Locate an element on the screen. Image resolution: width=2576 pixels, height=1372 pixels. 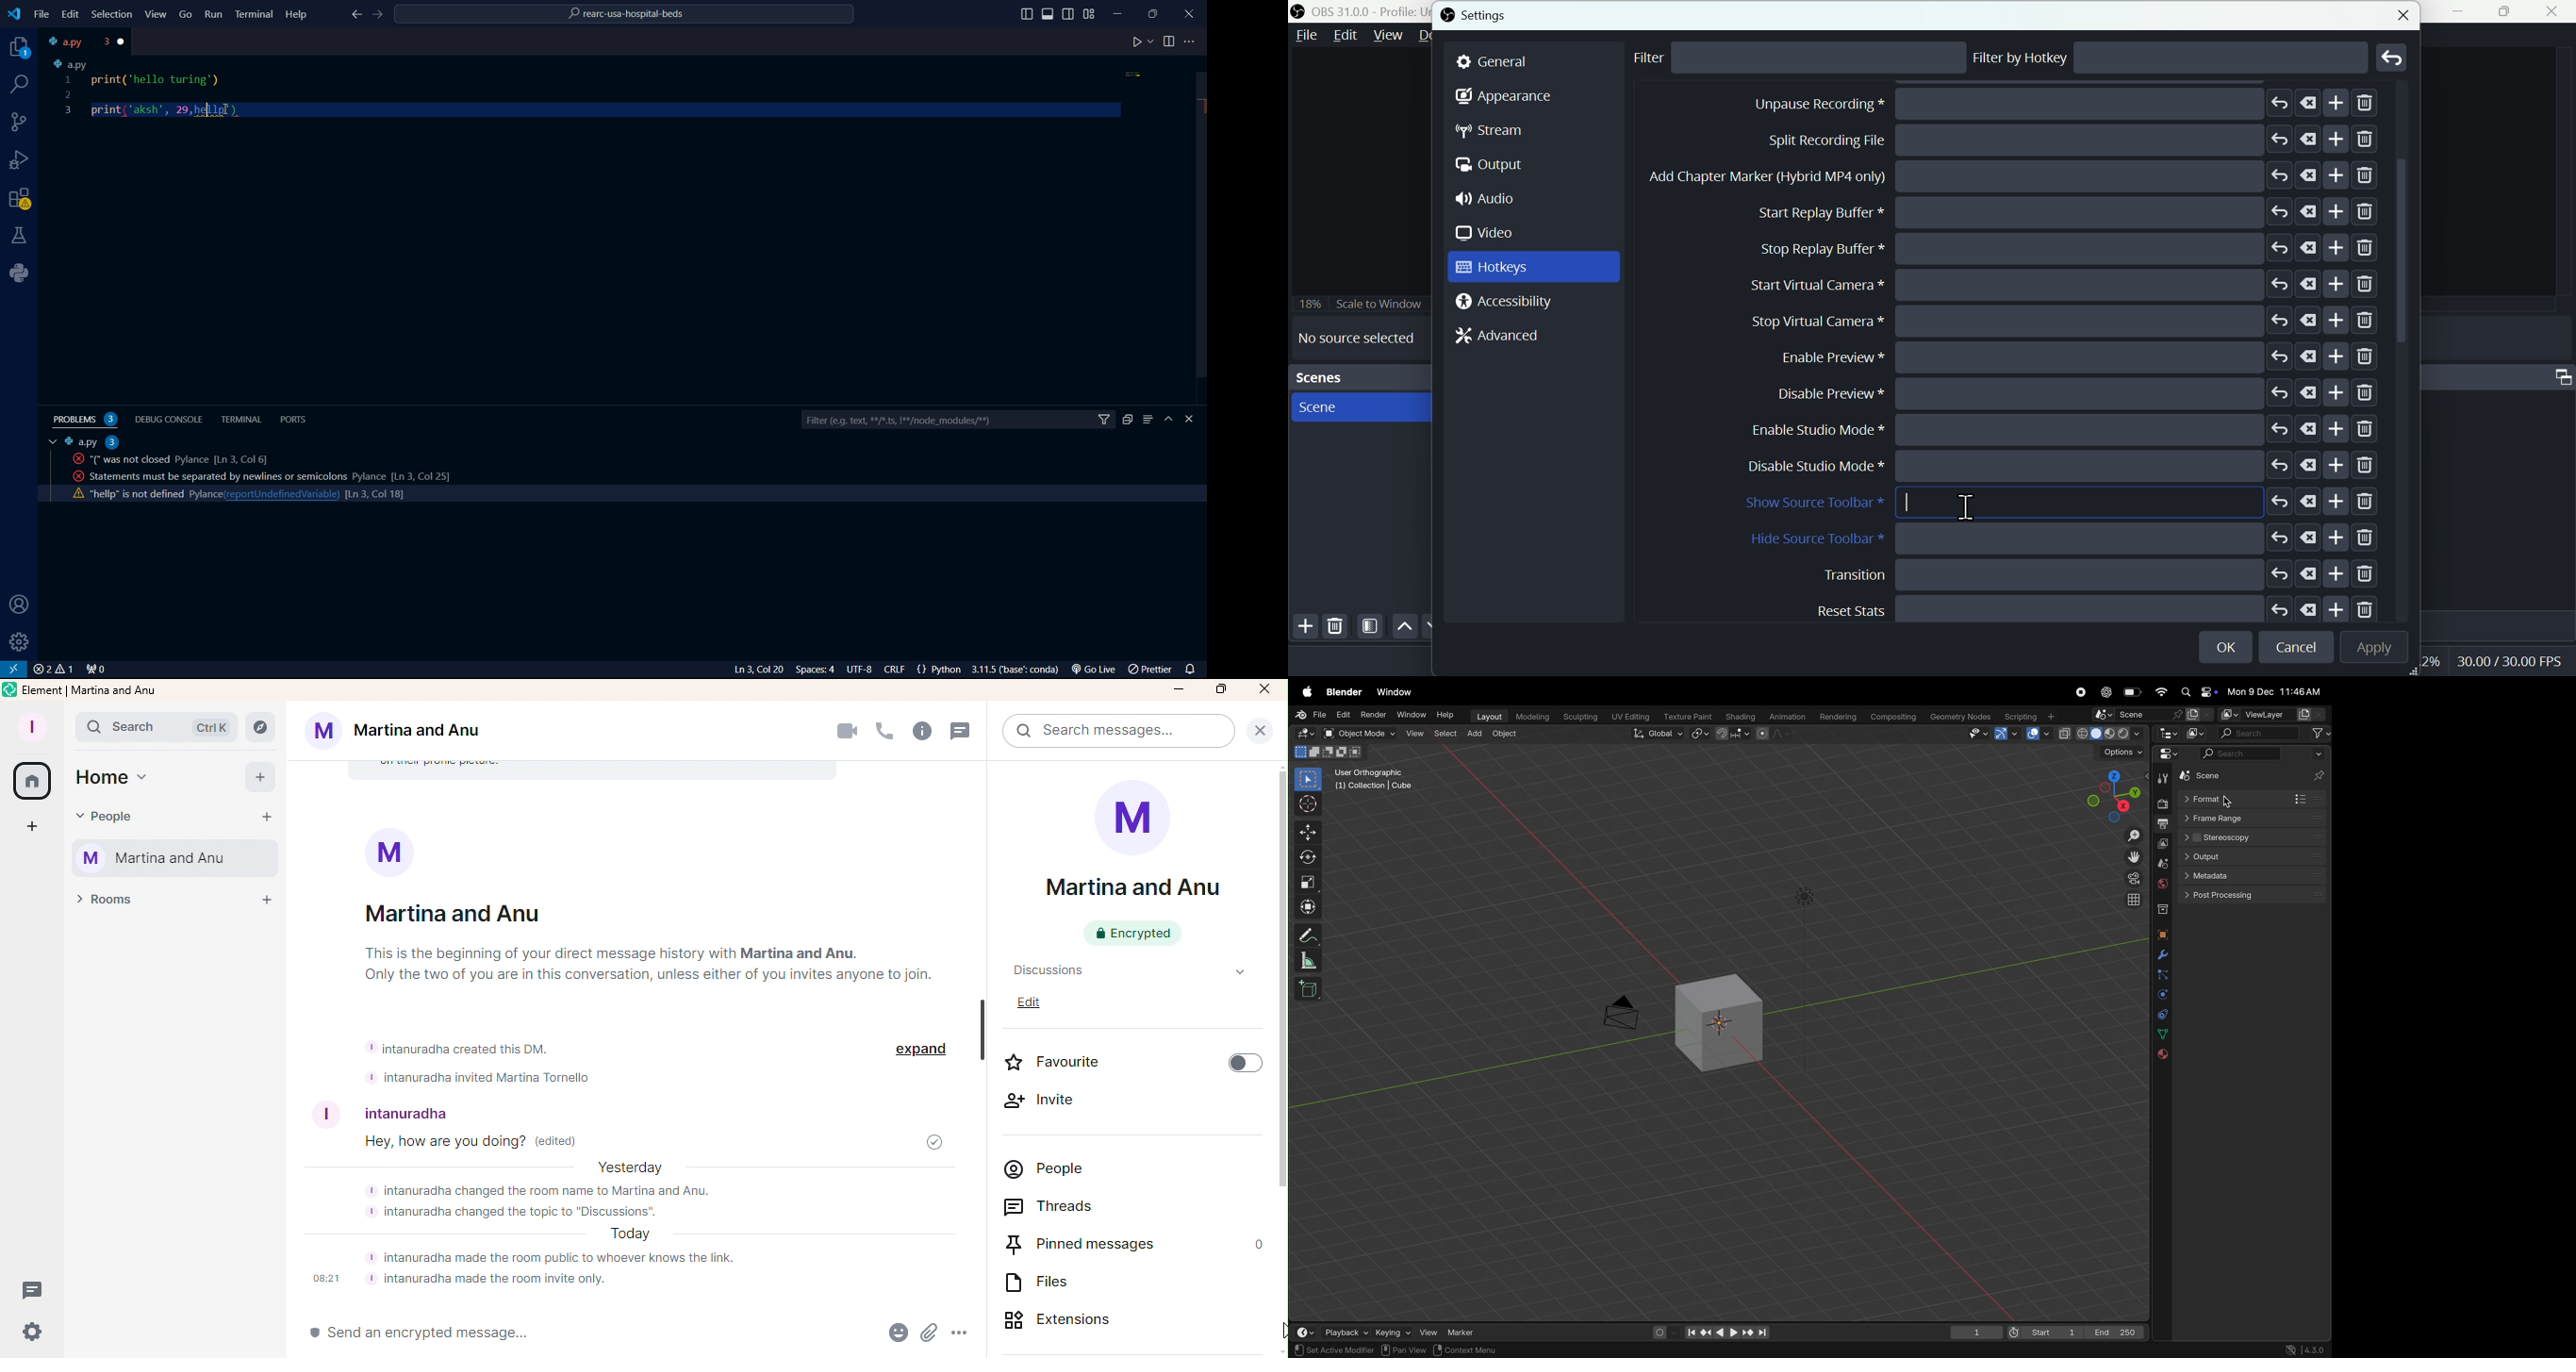
Explore rooms is located at coordinates (261, 726).